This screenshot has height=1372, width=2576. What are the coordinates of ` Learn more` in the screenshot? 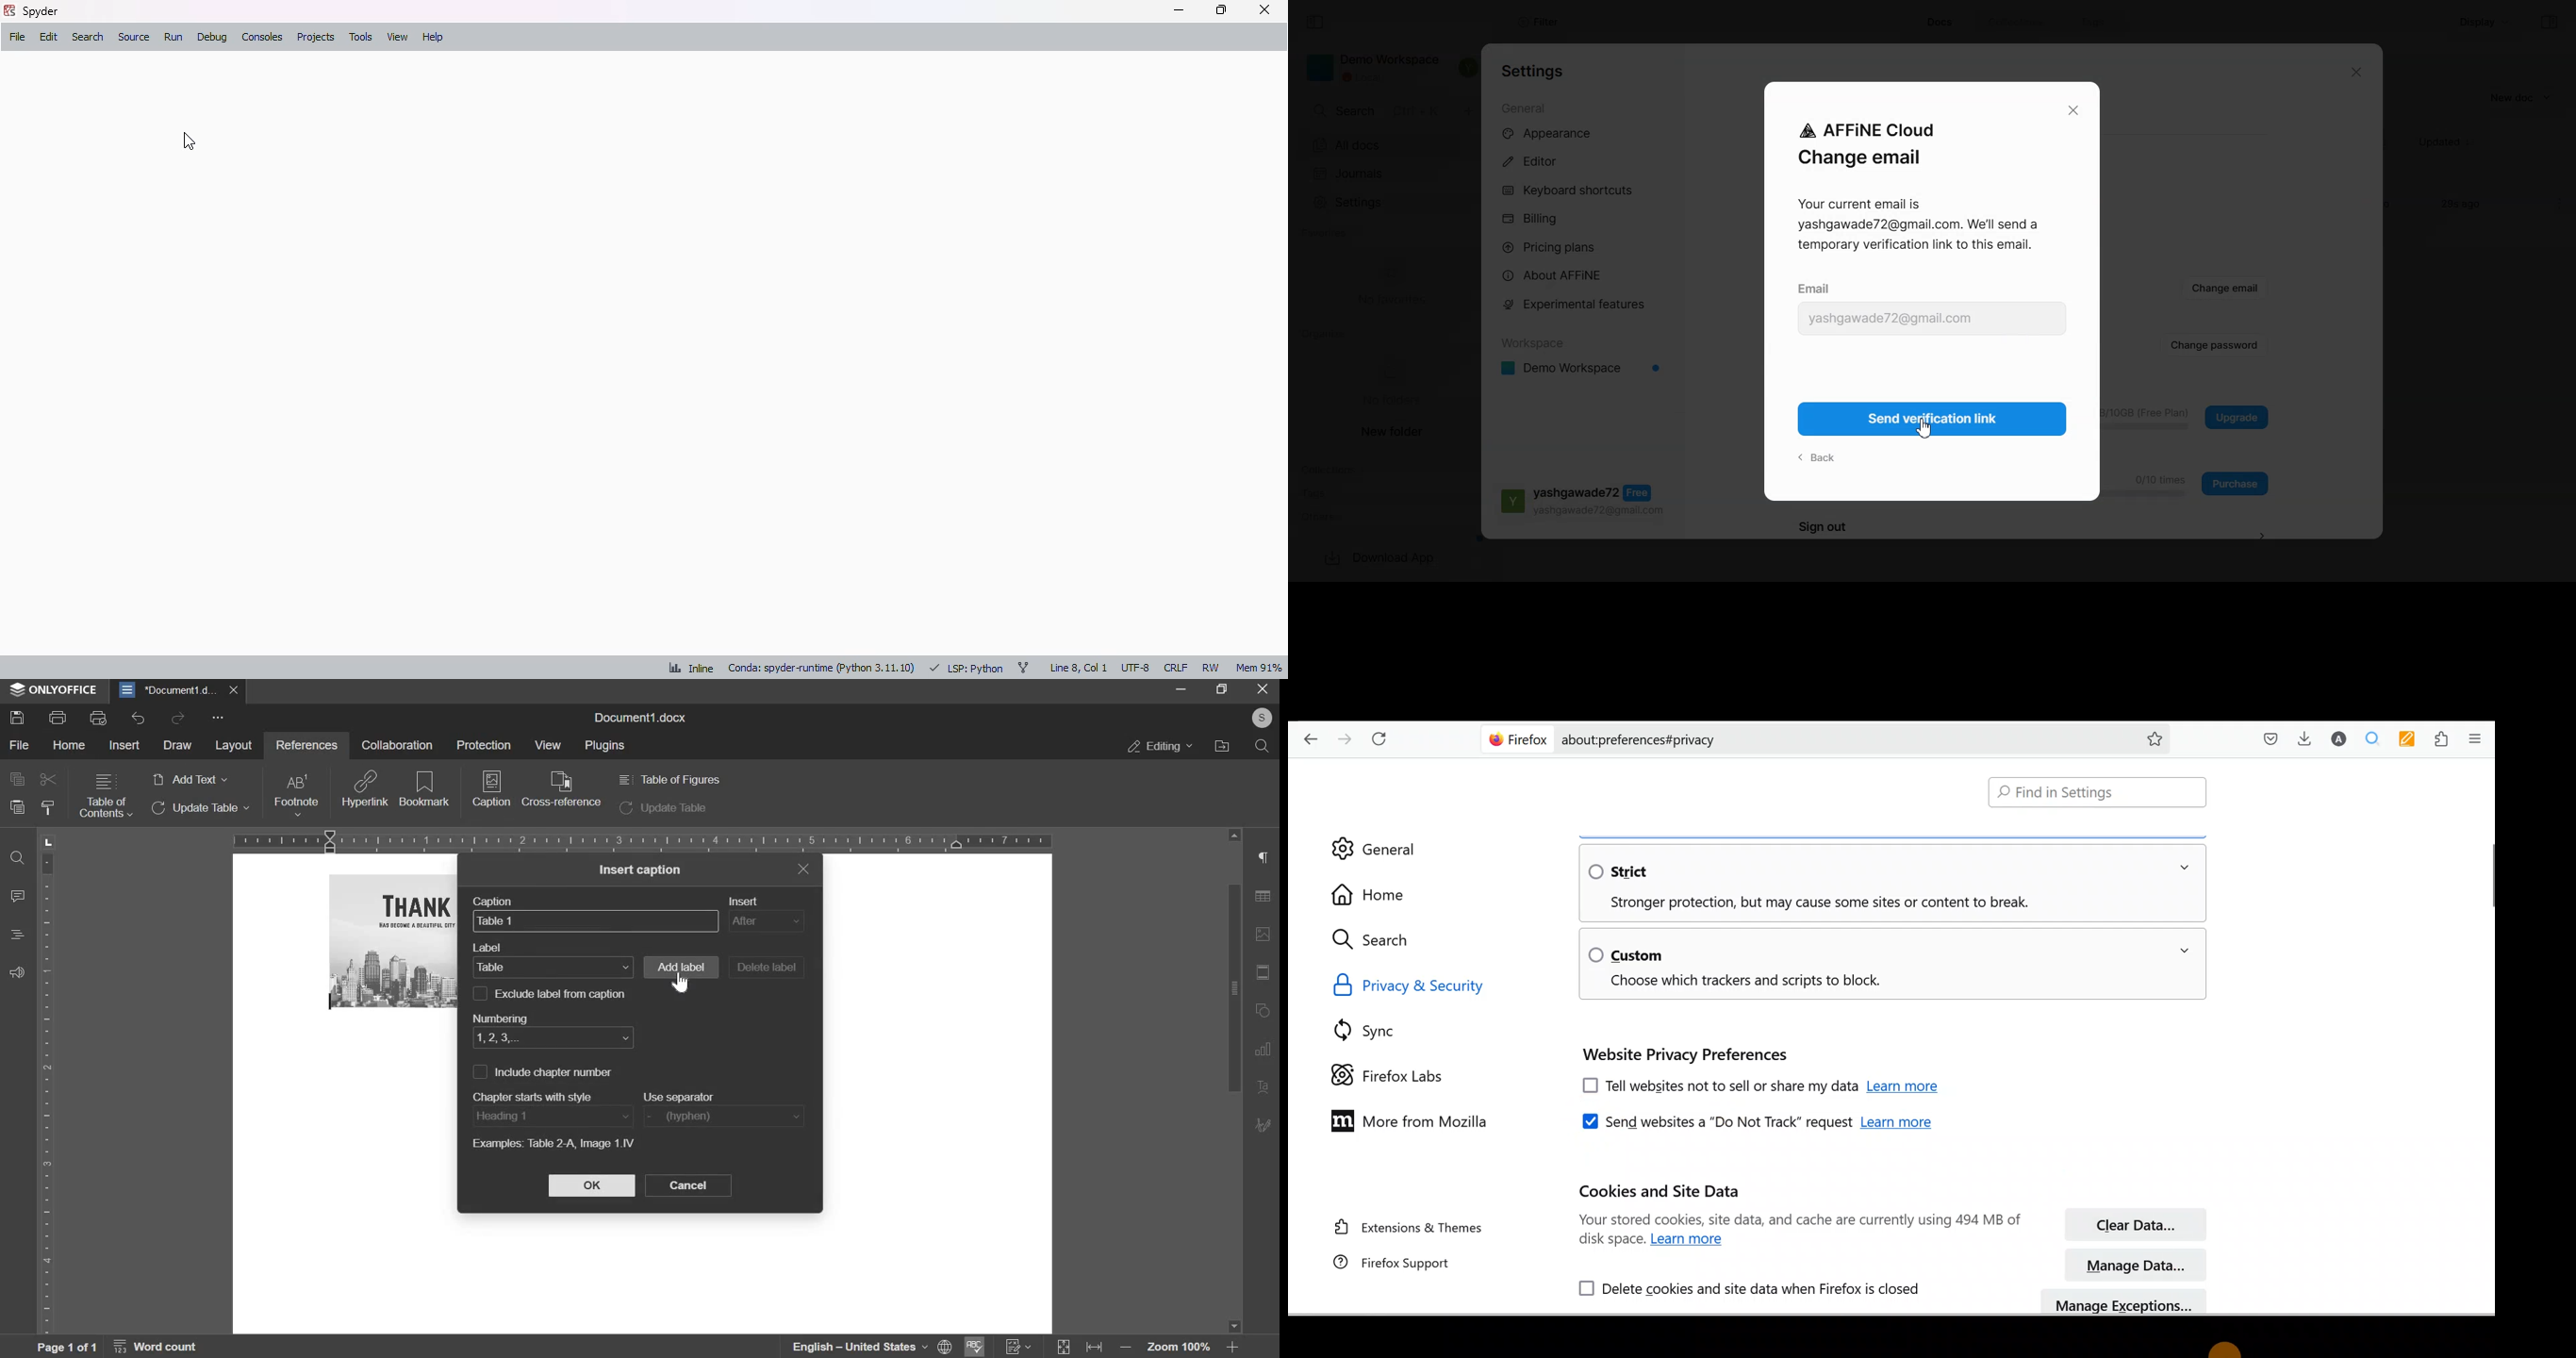 It's located at (1690, 1240).